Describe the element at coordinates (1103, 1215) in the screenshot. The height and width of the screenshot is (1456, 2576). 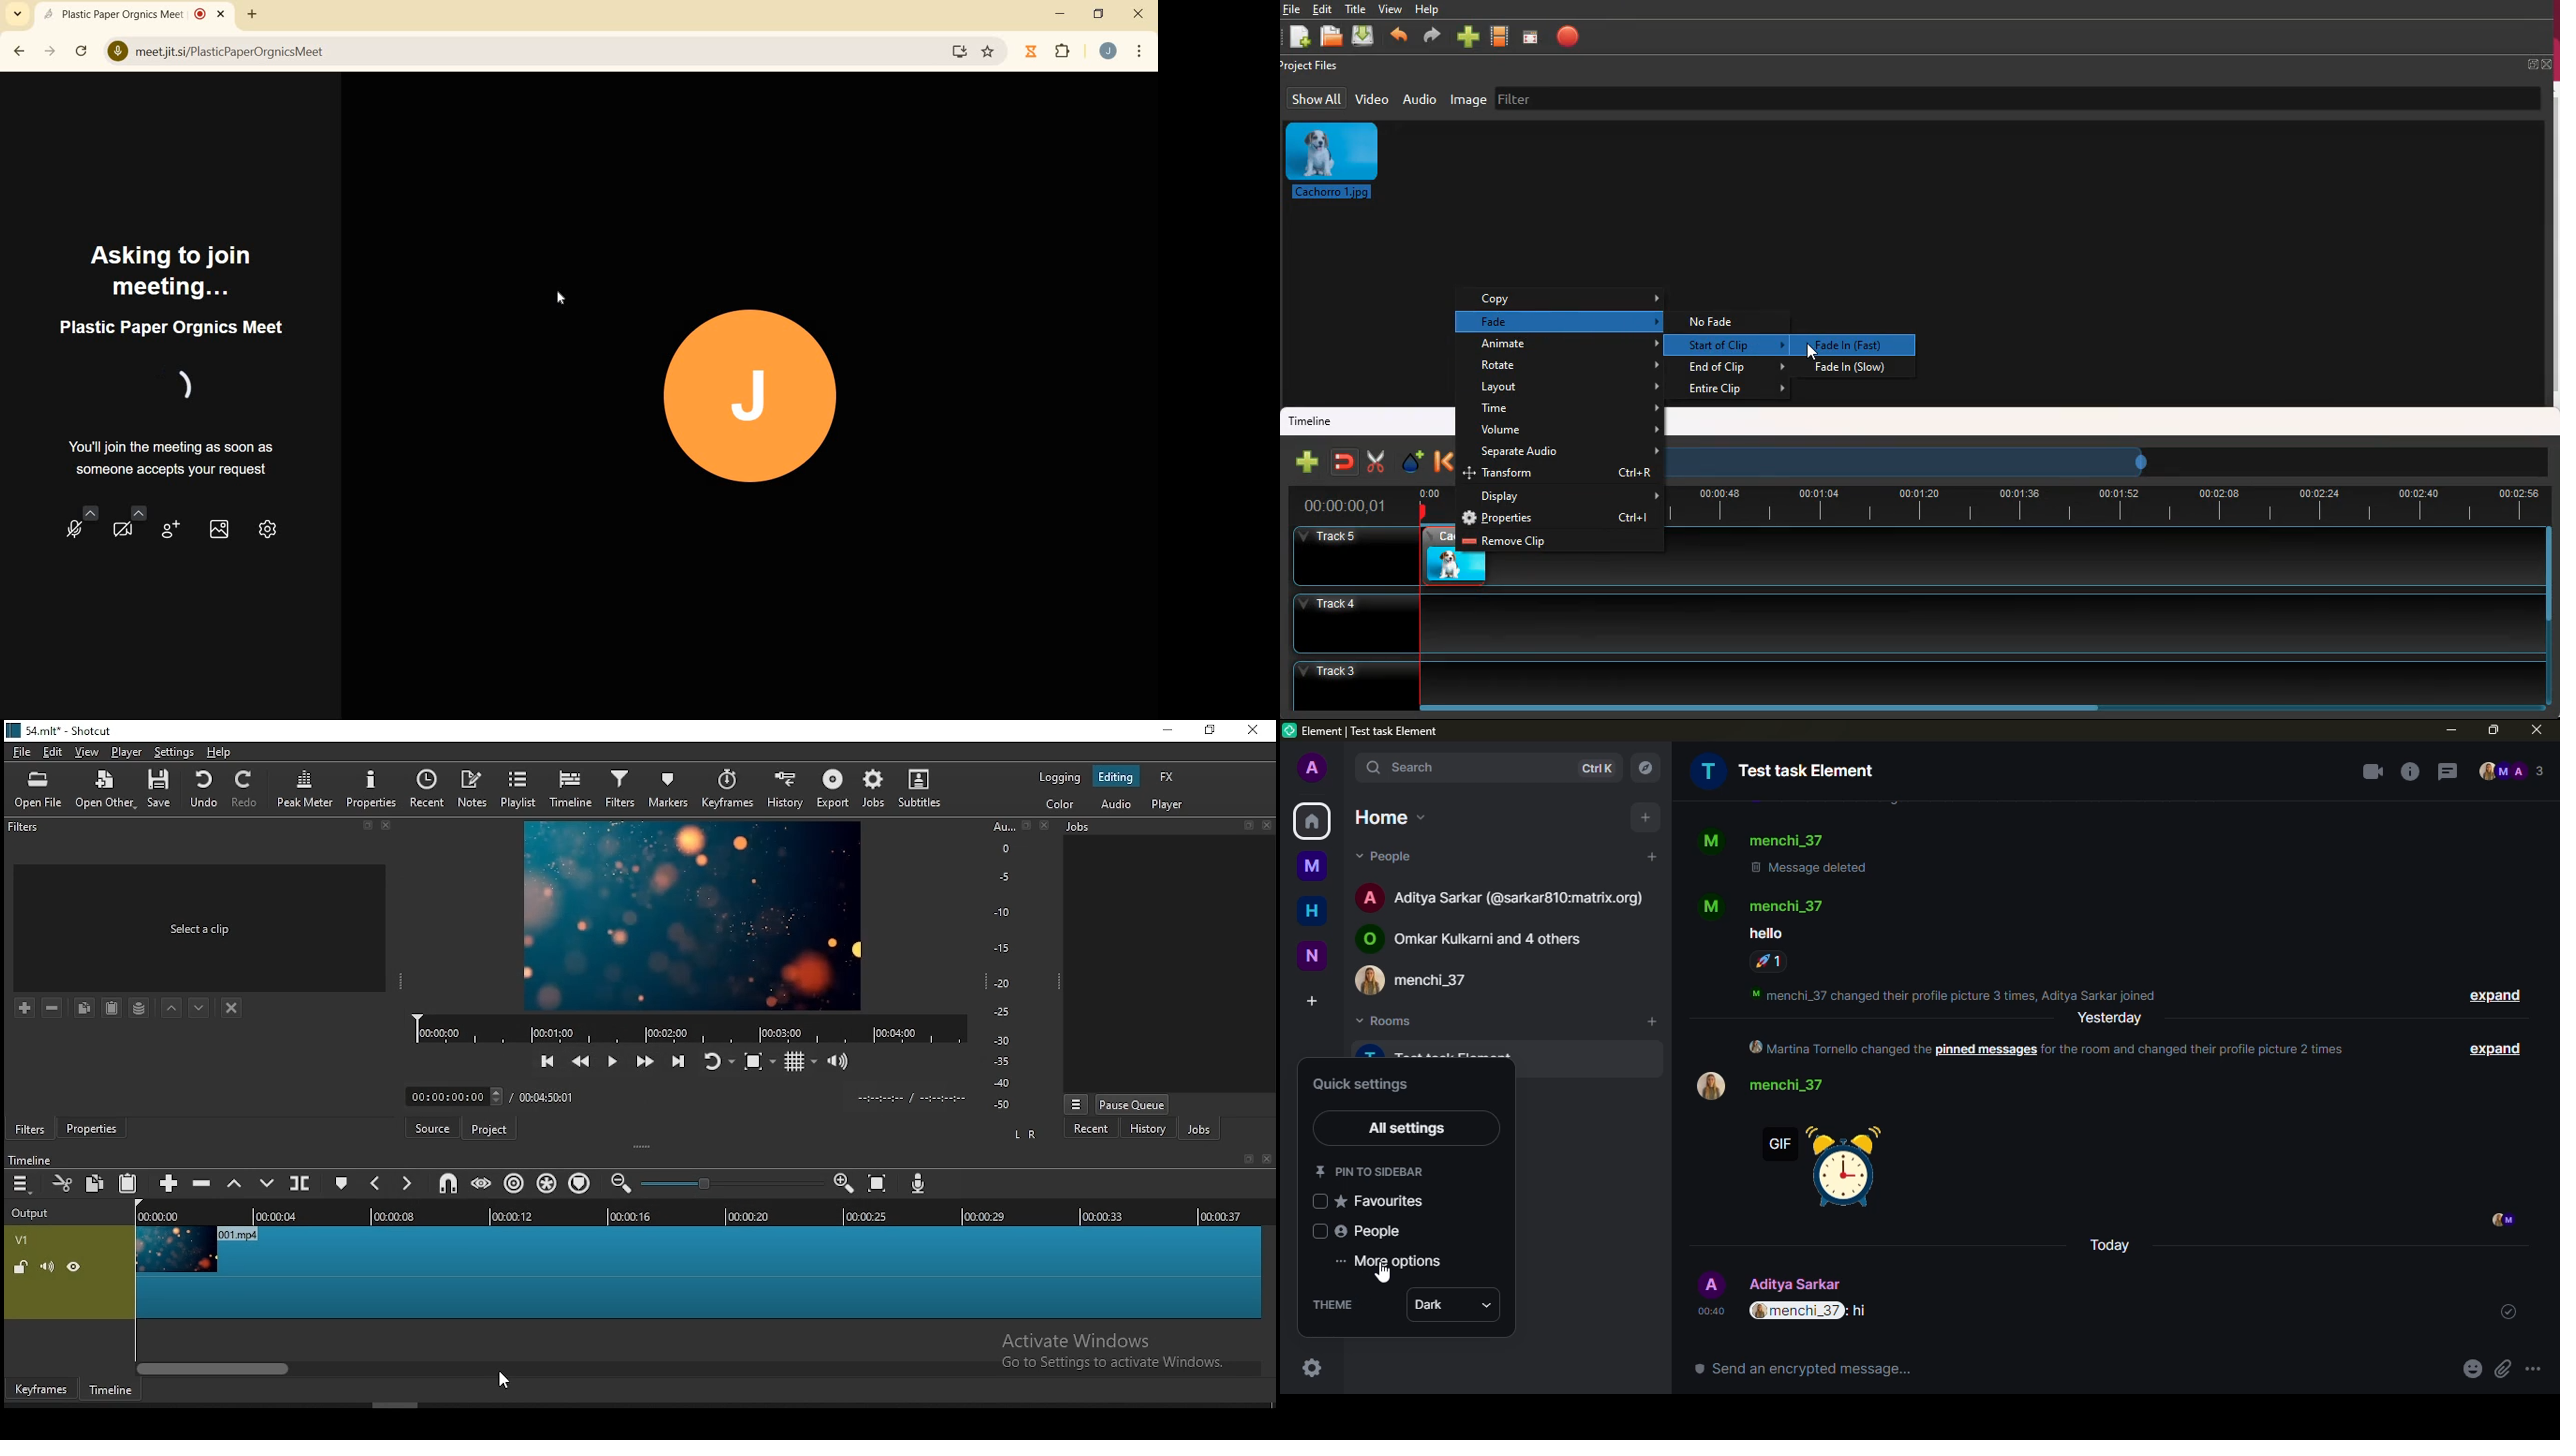
I see `00:00:33` at that location.